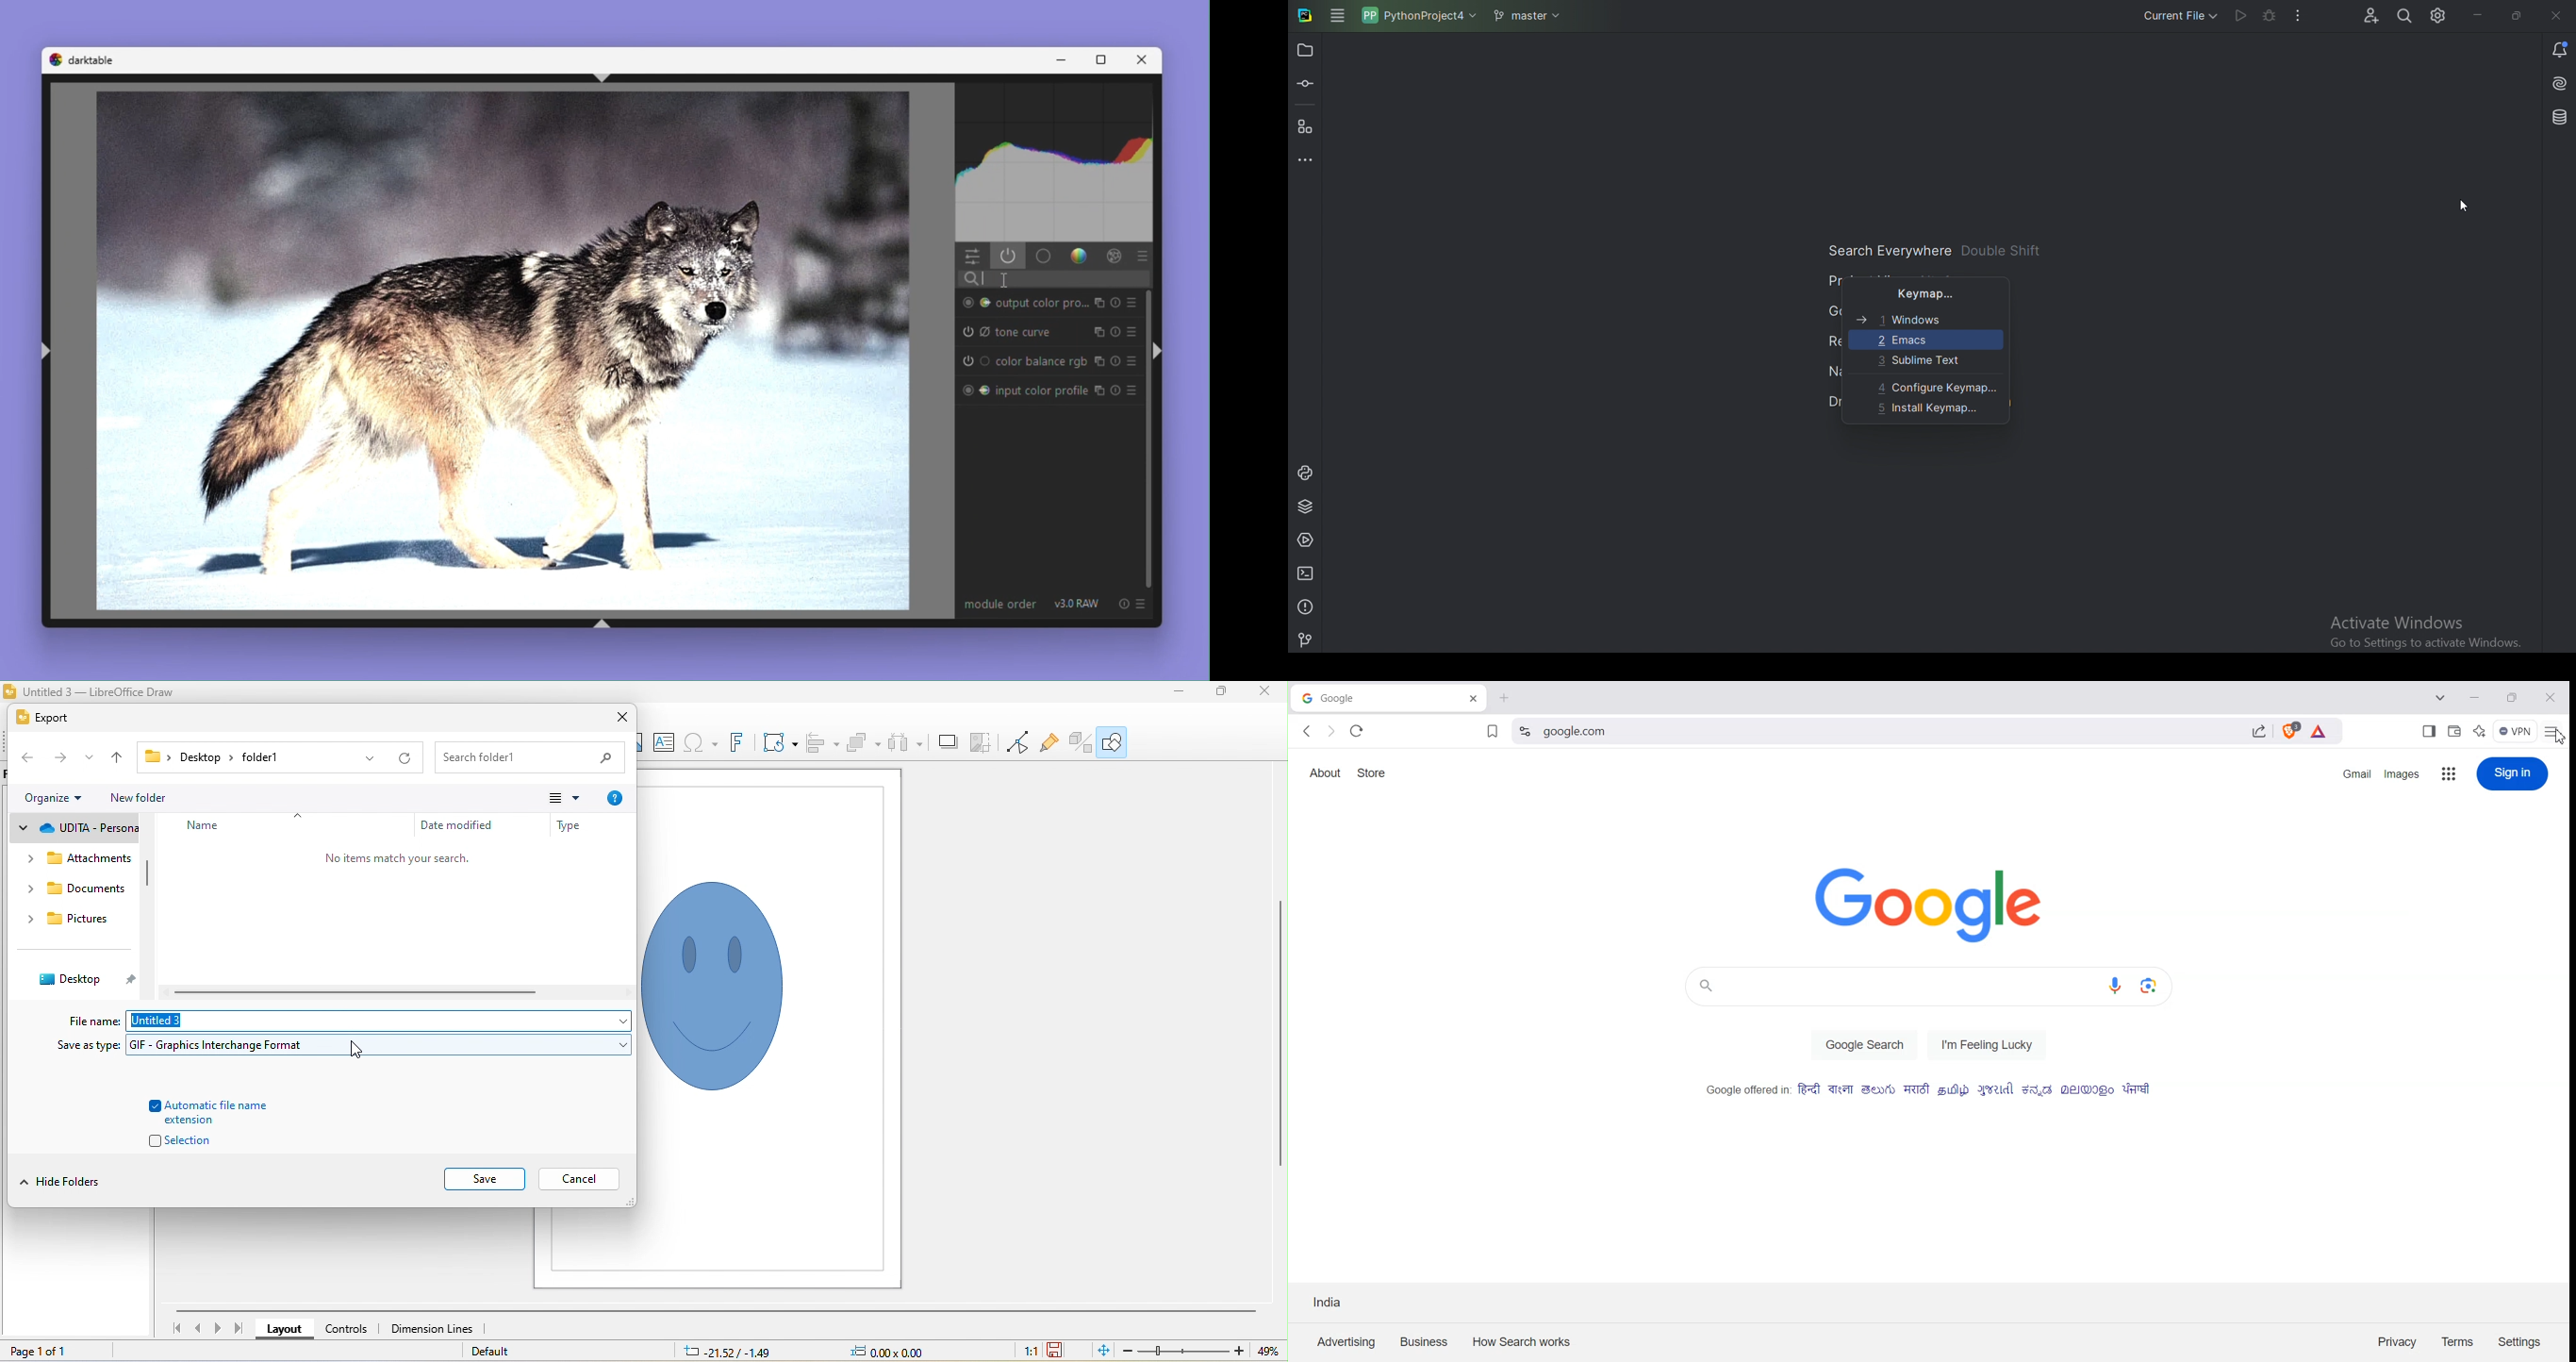  Describe the element at coordinates (2300, 15) in the screenshot. I see `More actions` at that location.